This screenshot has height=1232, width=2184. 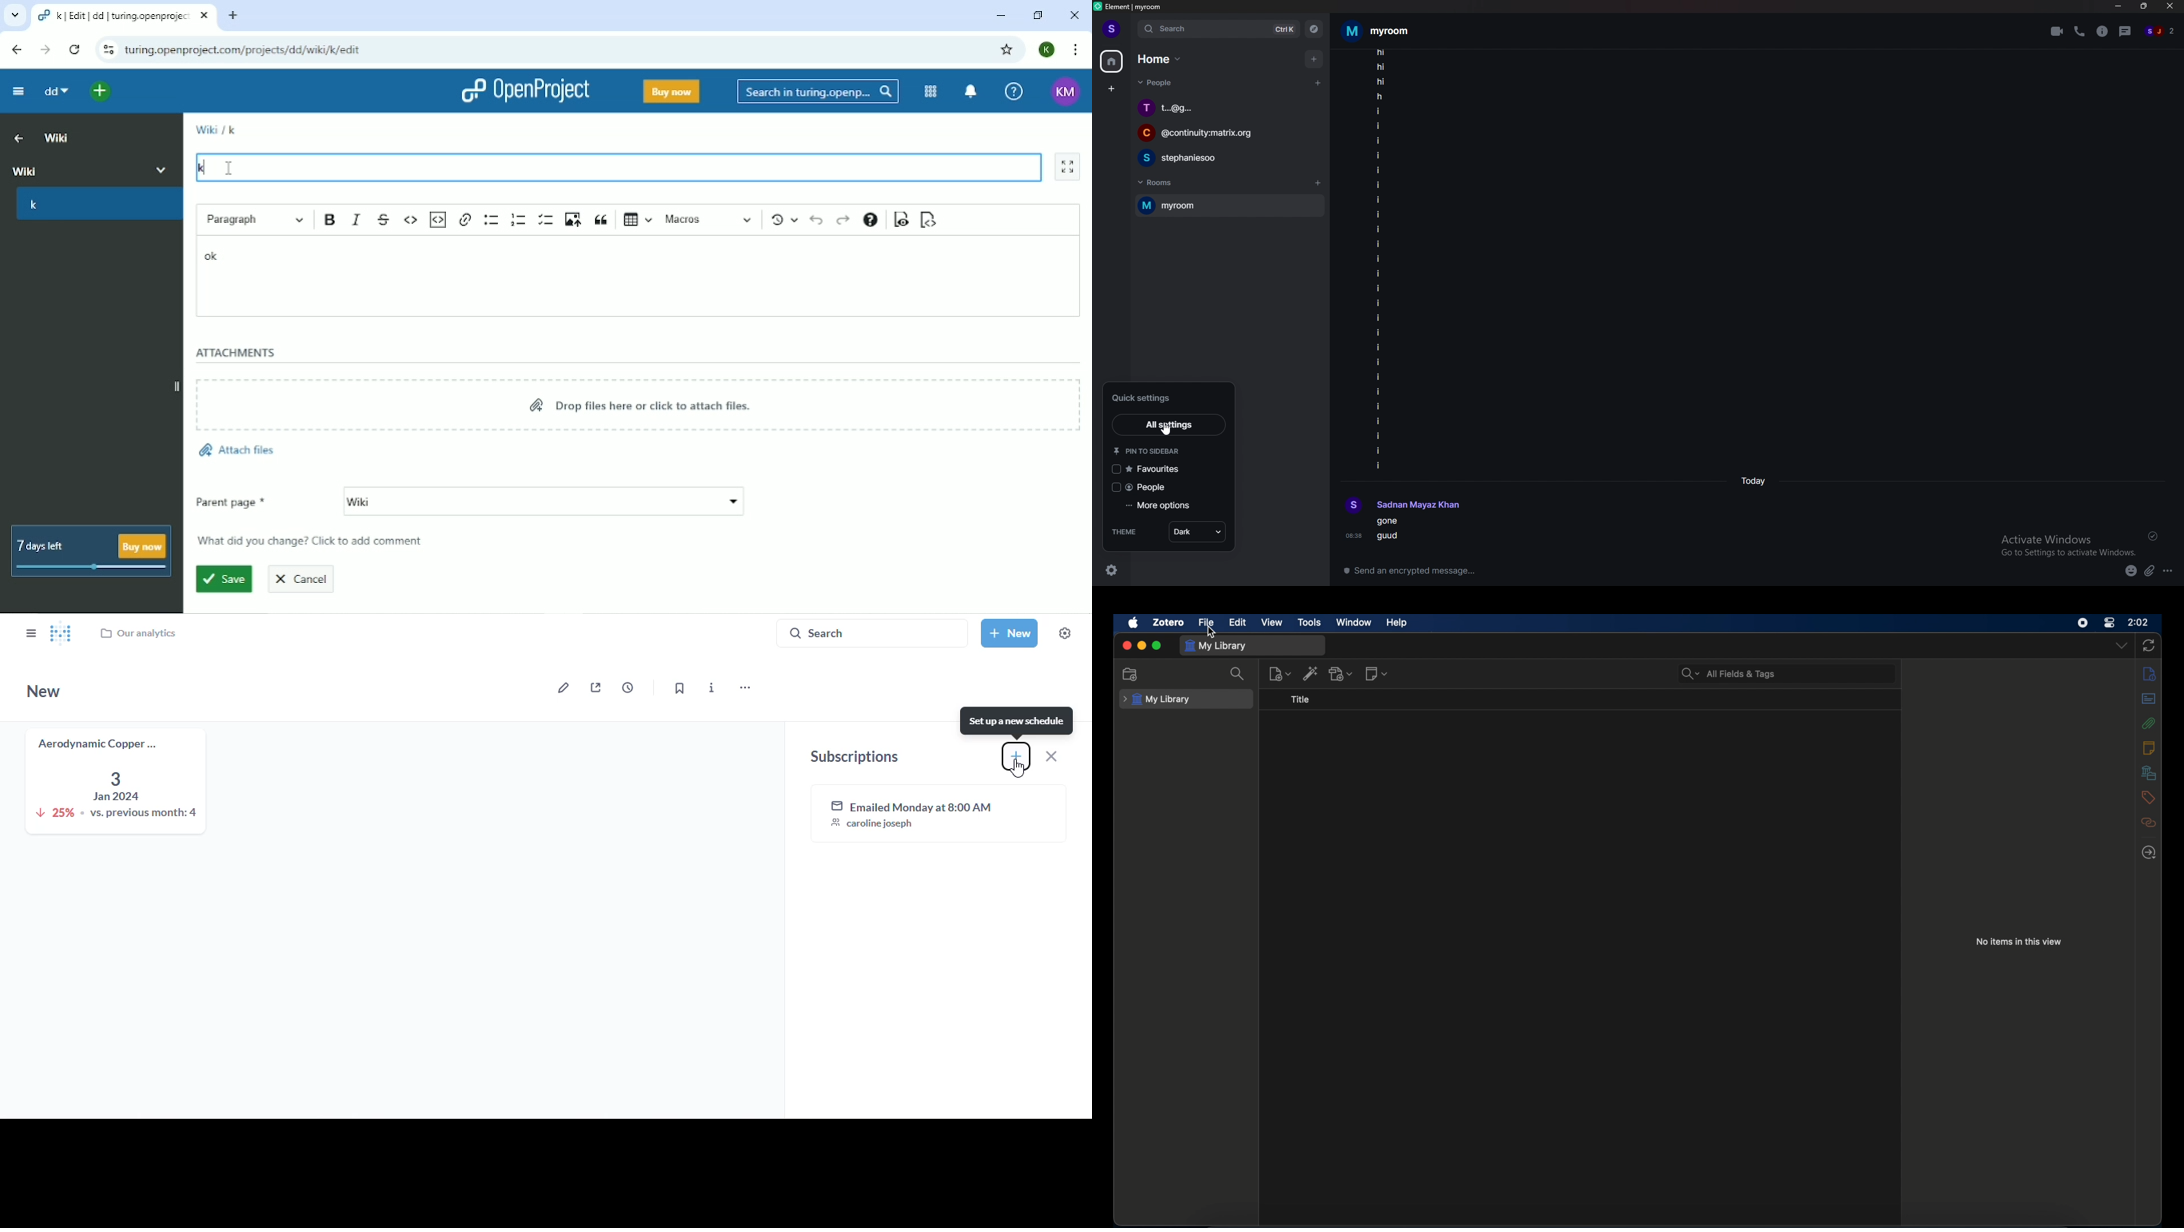 I want to click on control center, so click(x=2111, y=623).